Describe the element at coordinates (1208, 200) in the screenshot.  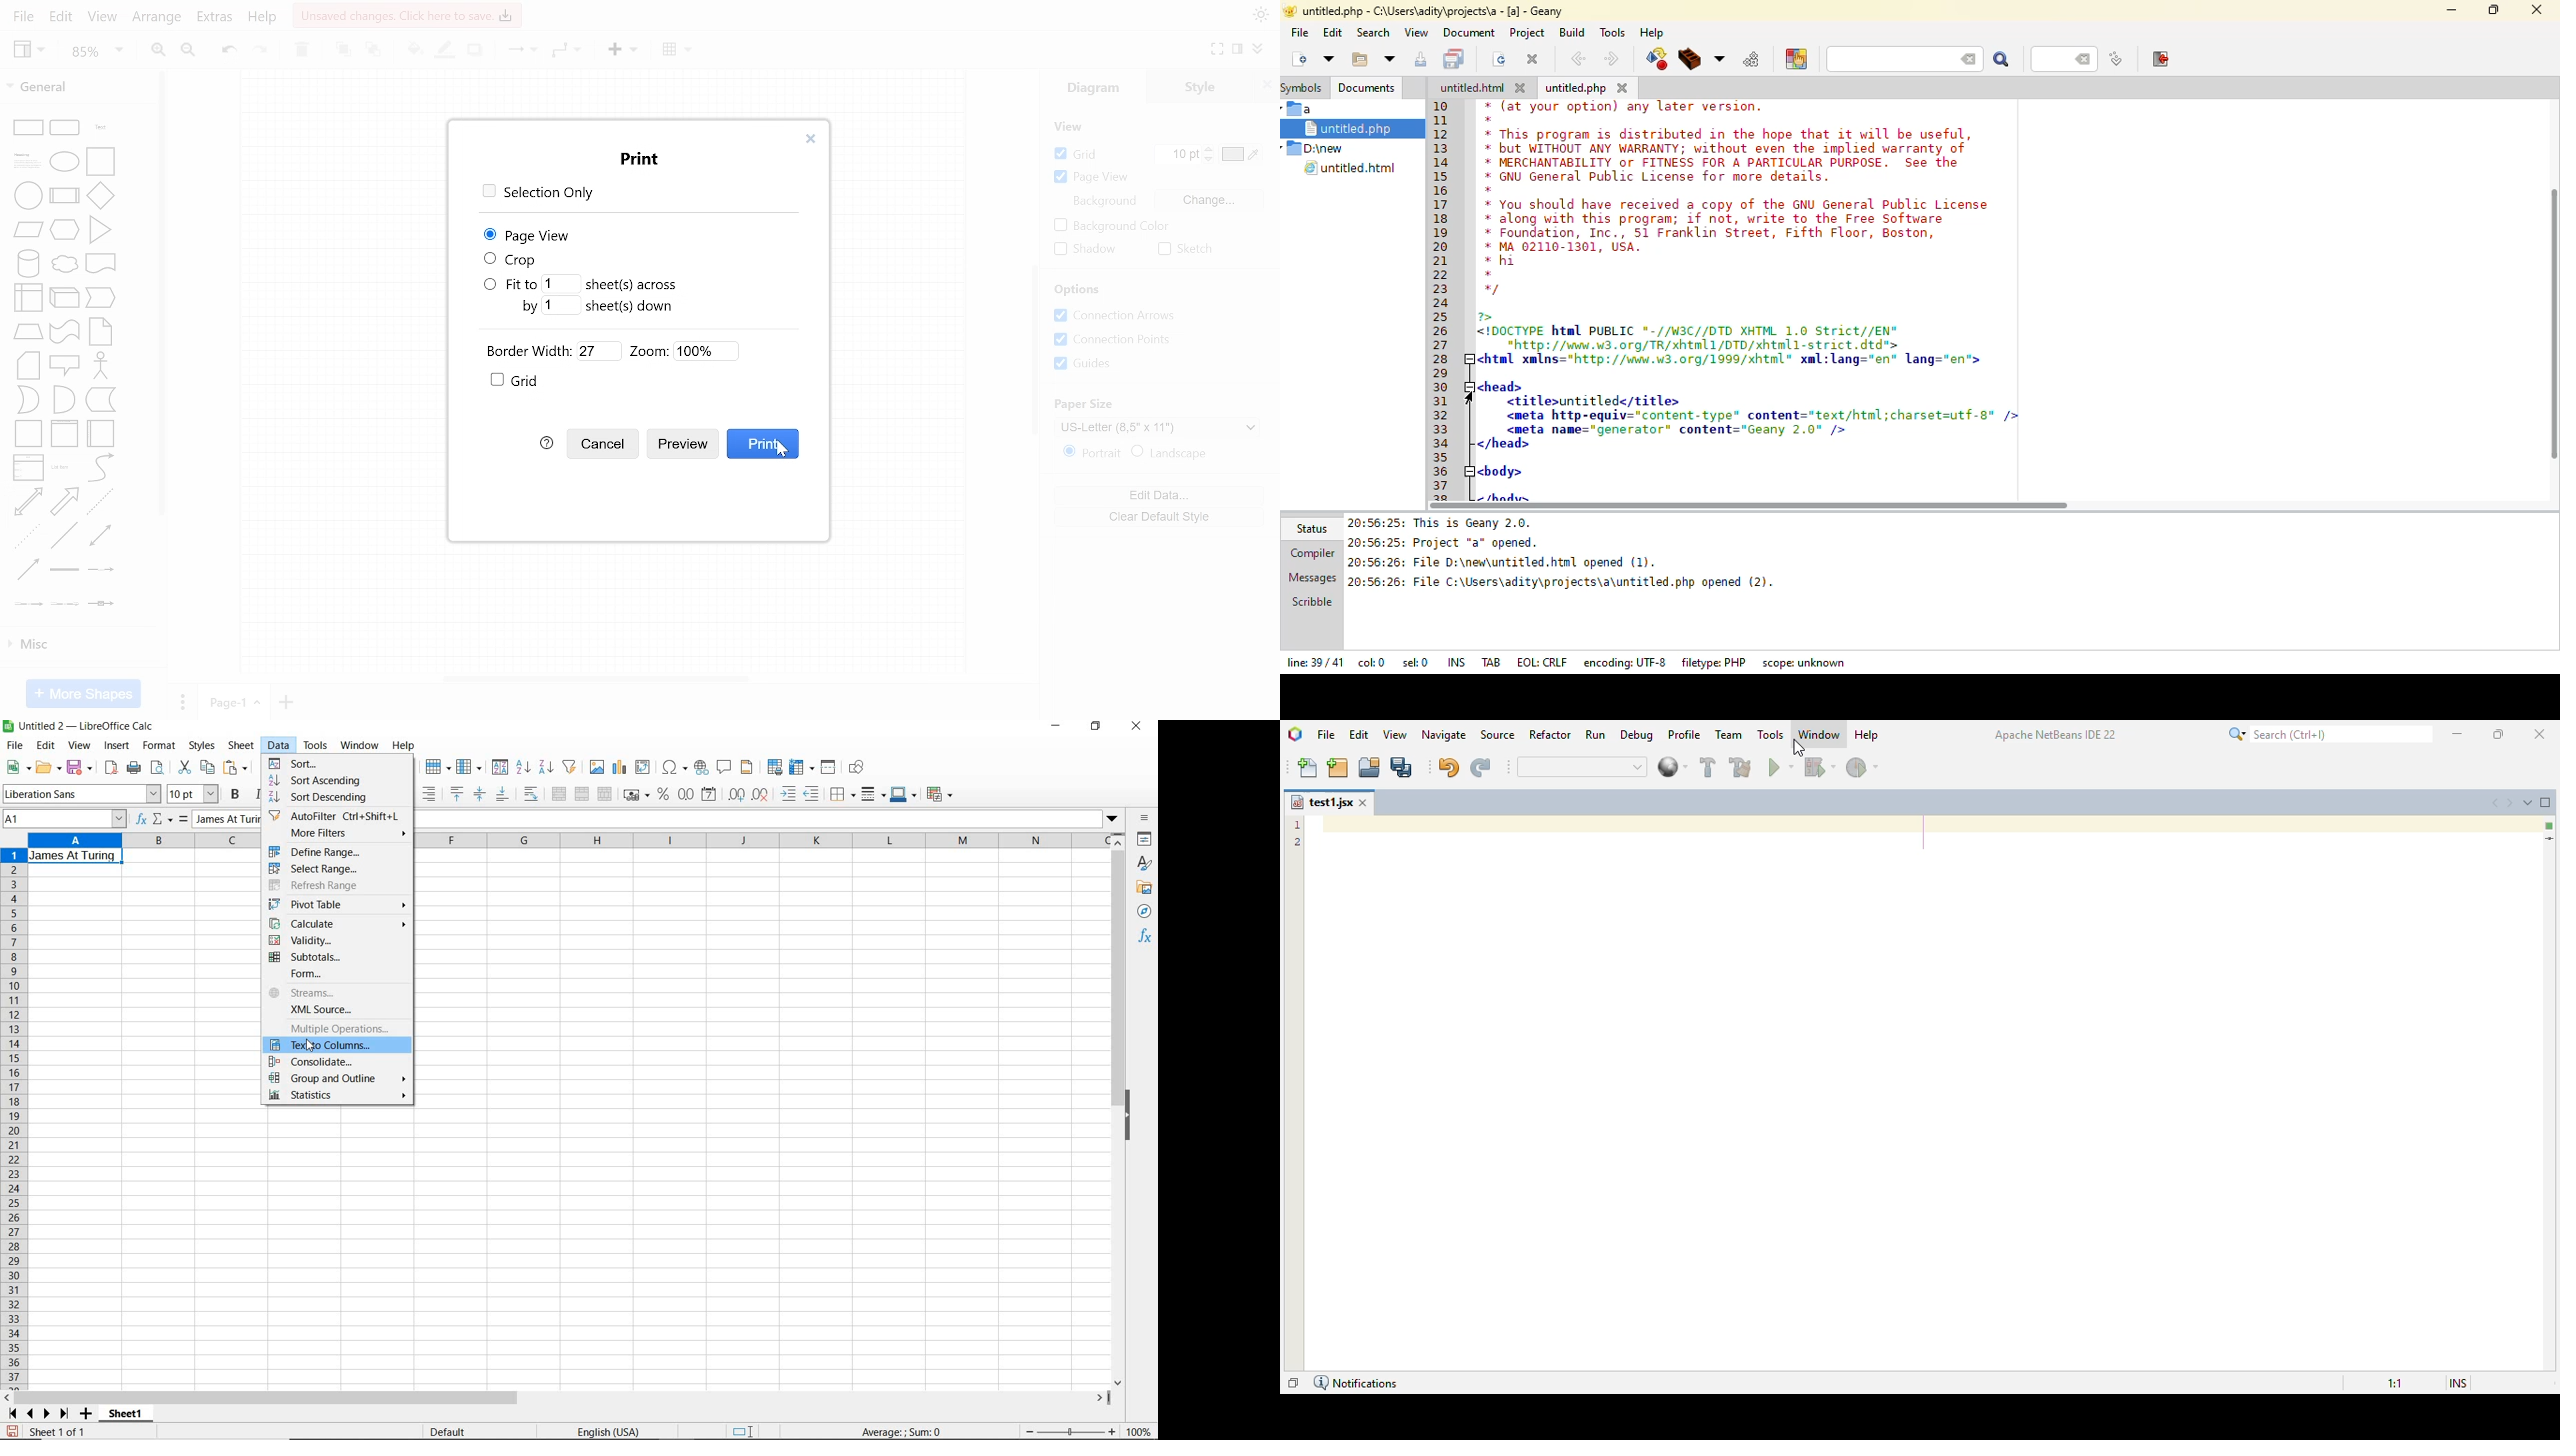
I see `Change Background` at that location.